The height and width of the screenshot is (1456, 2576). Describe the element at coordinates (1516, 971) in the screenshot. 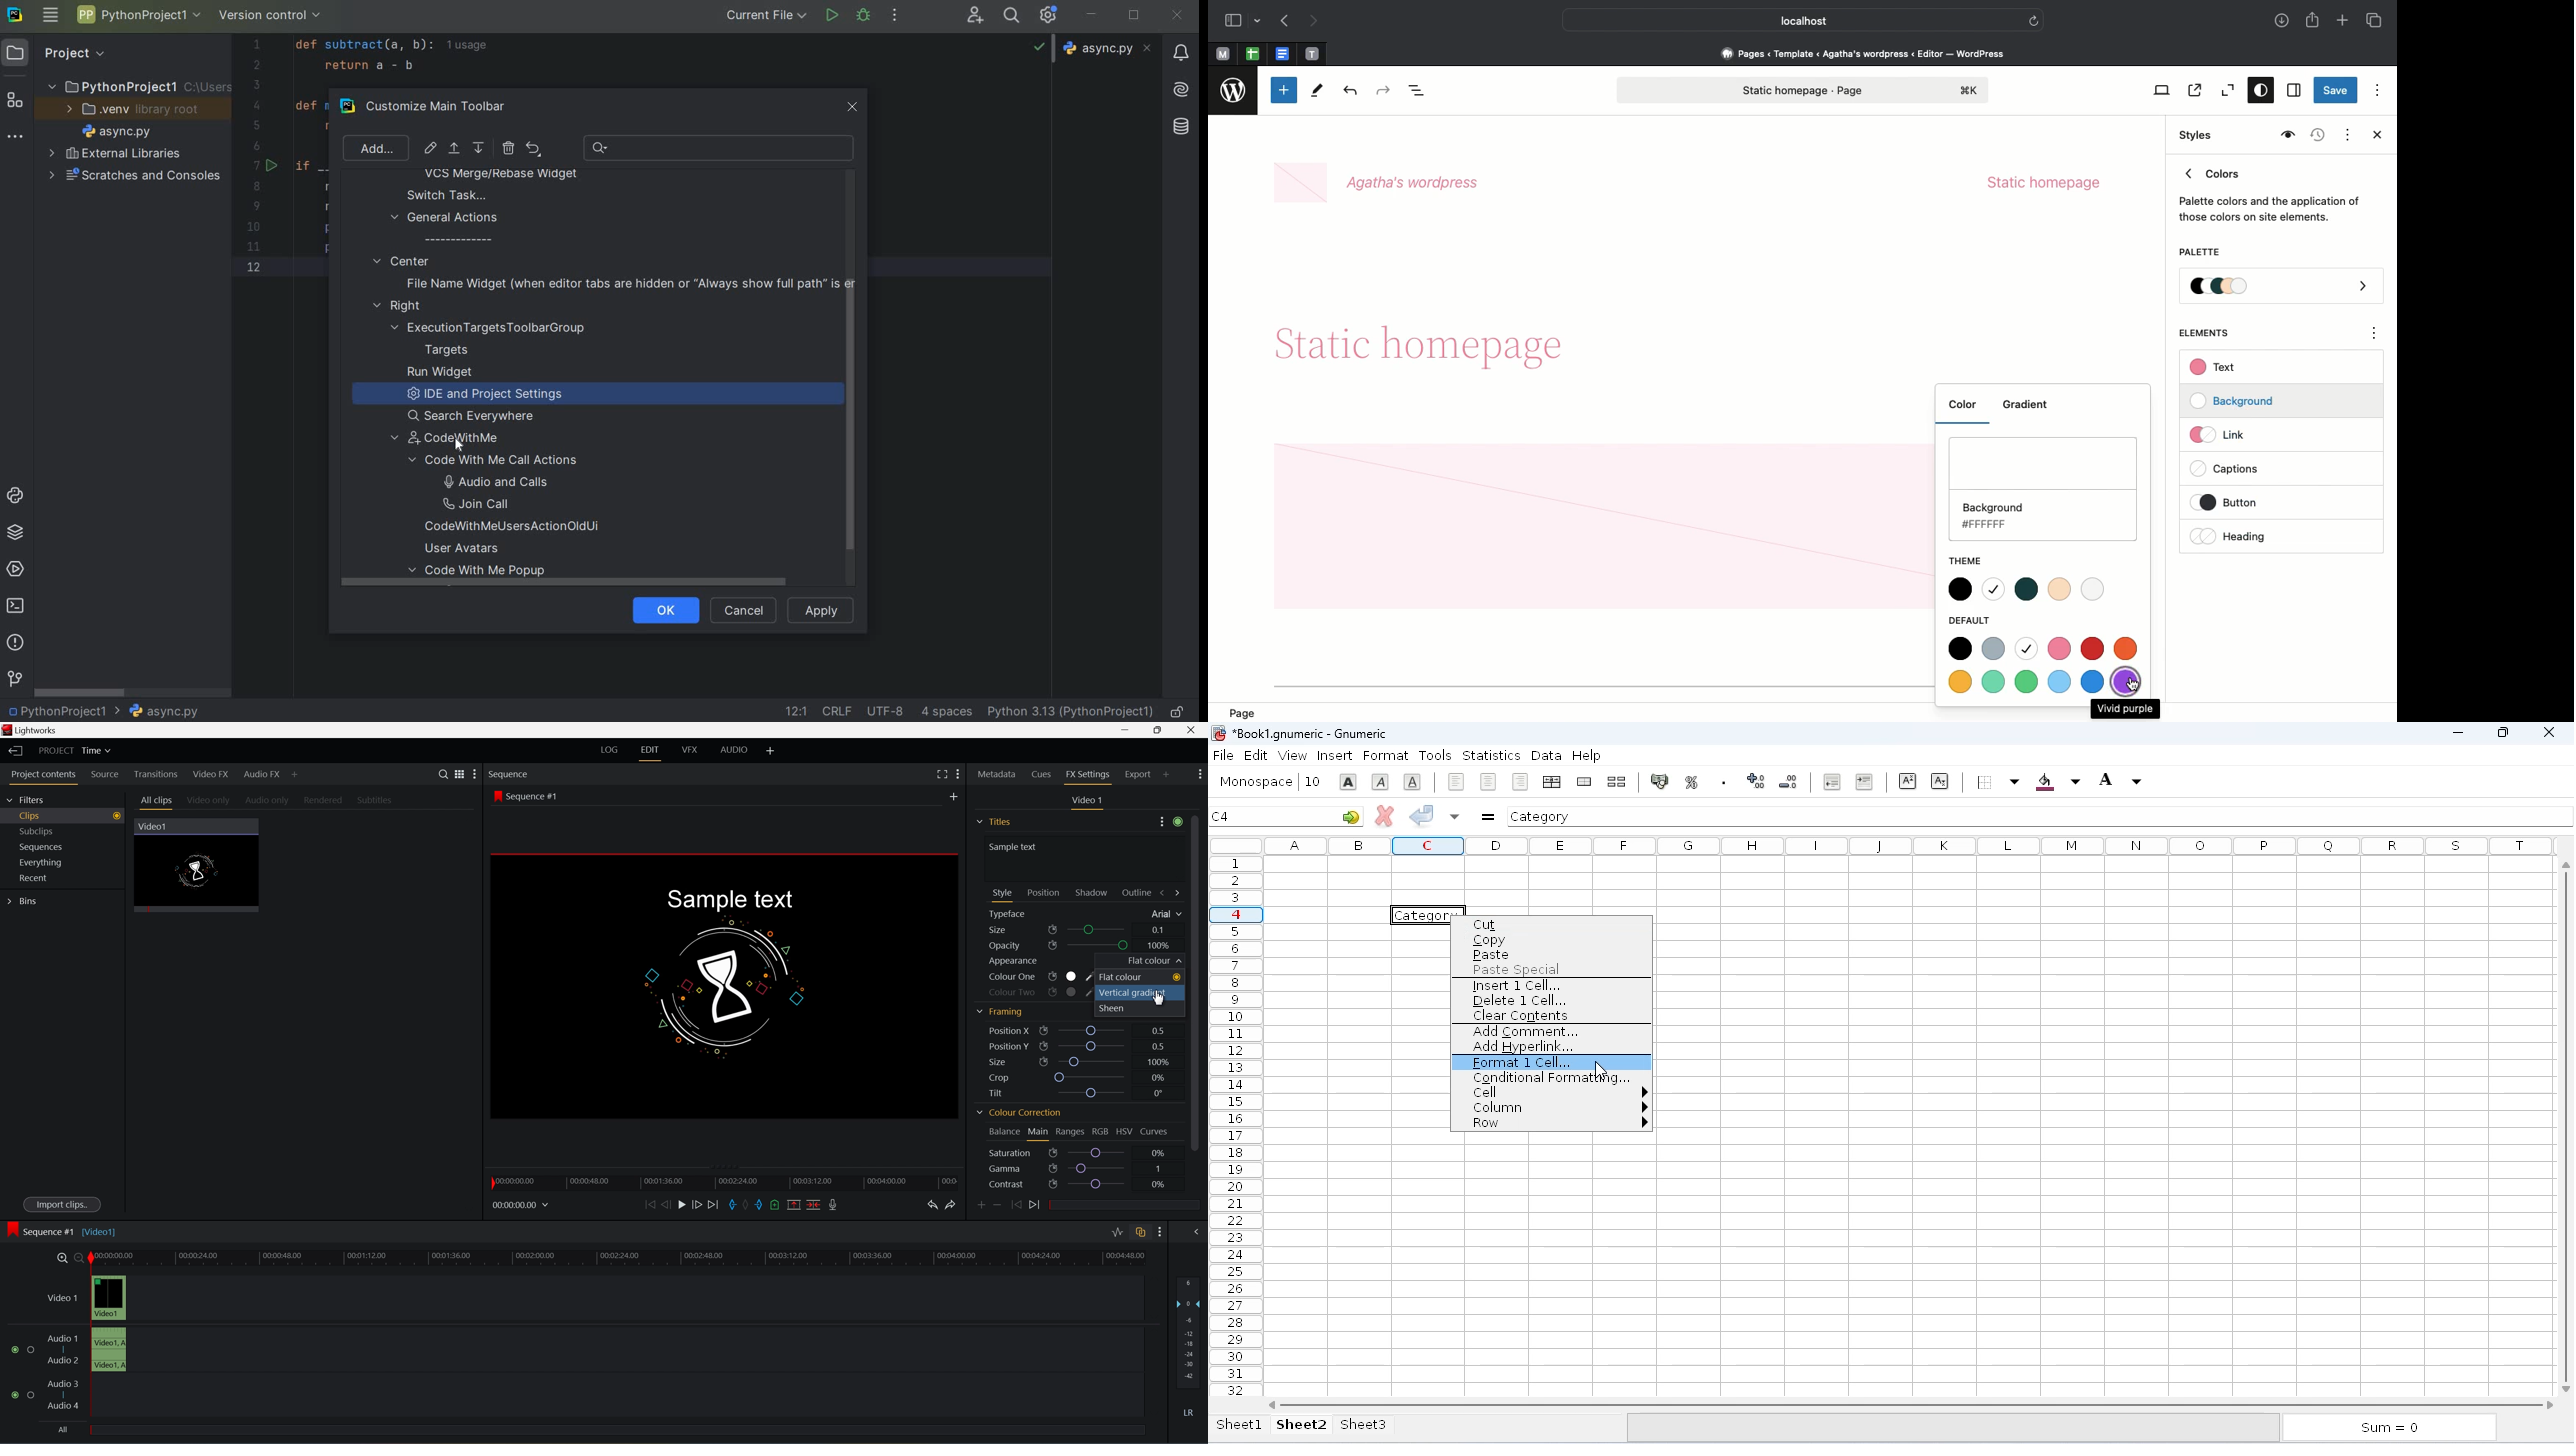

I see `paste special` at that location.